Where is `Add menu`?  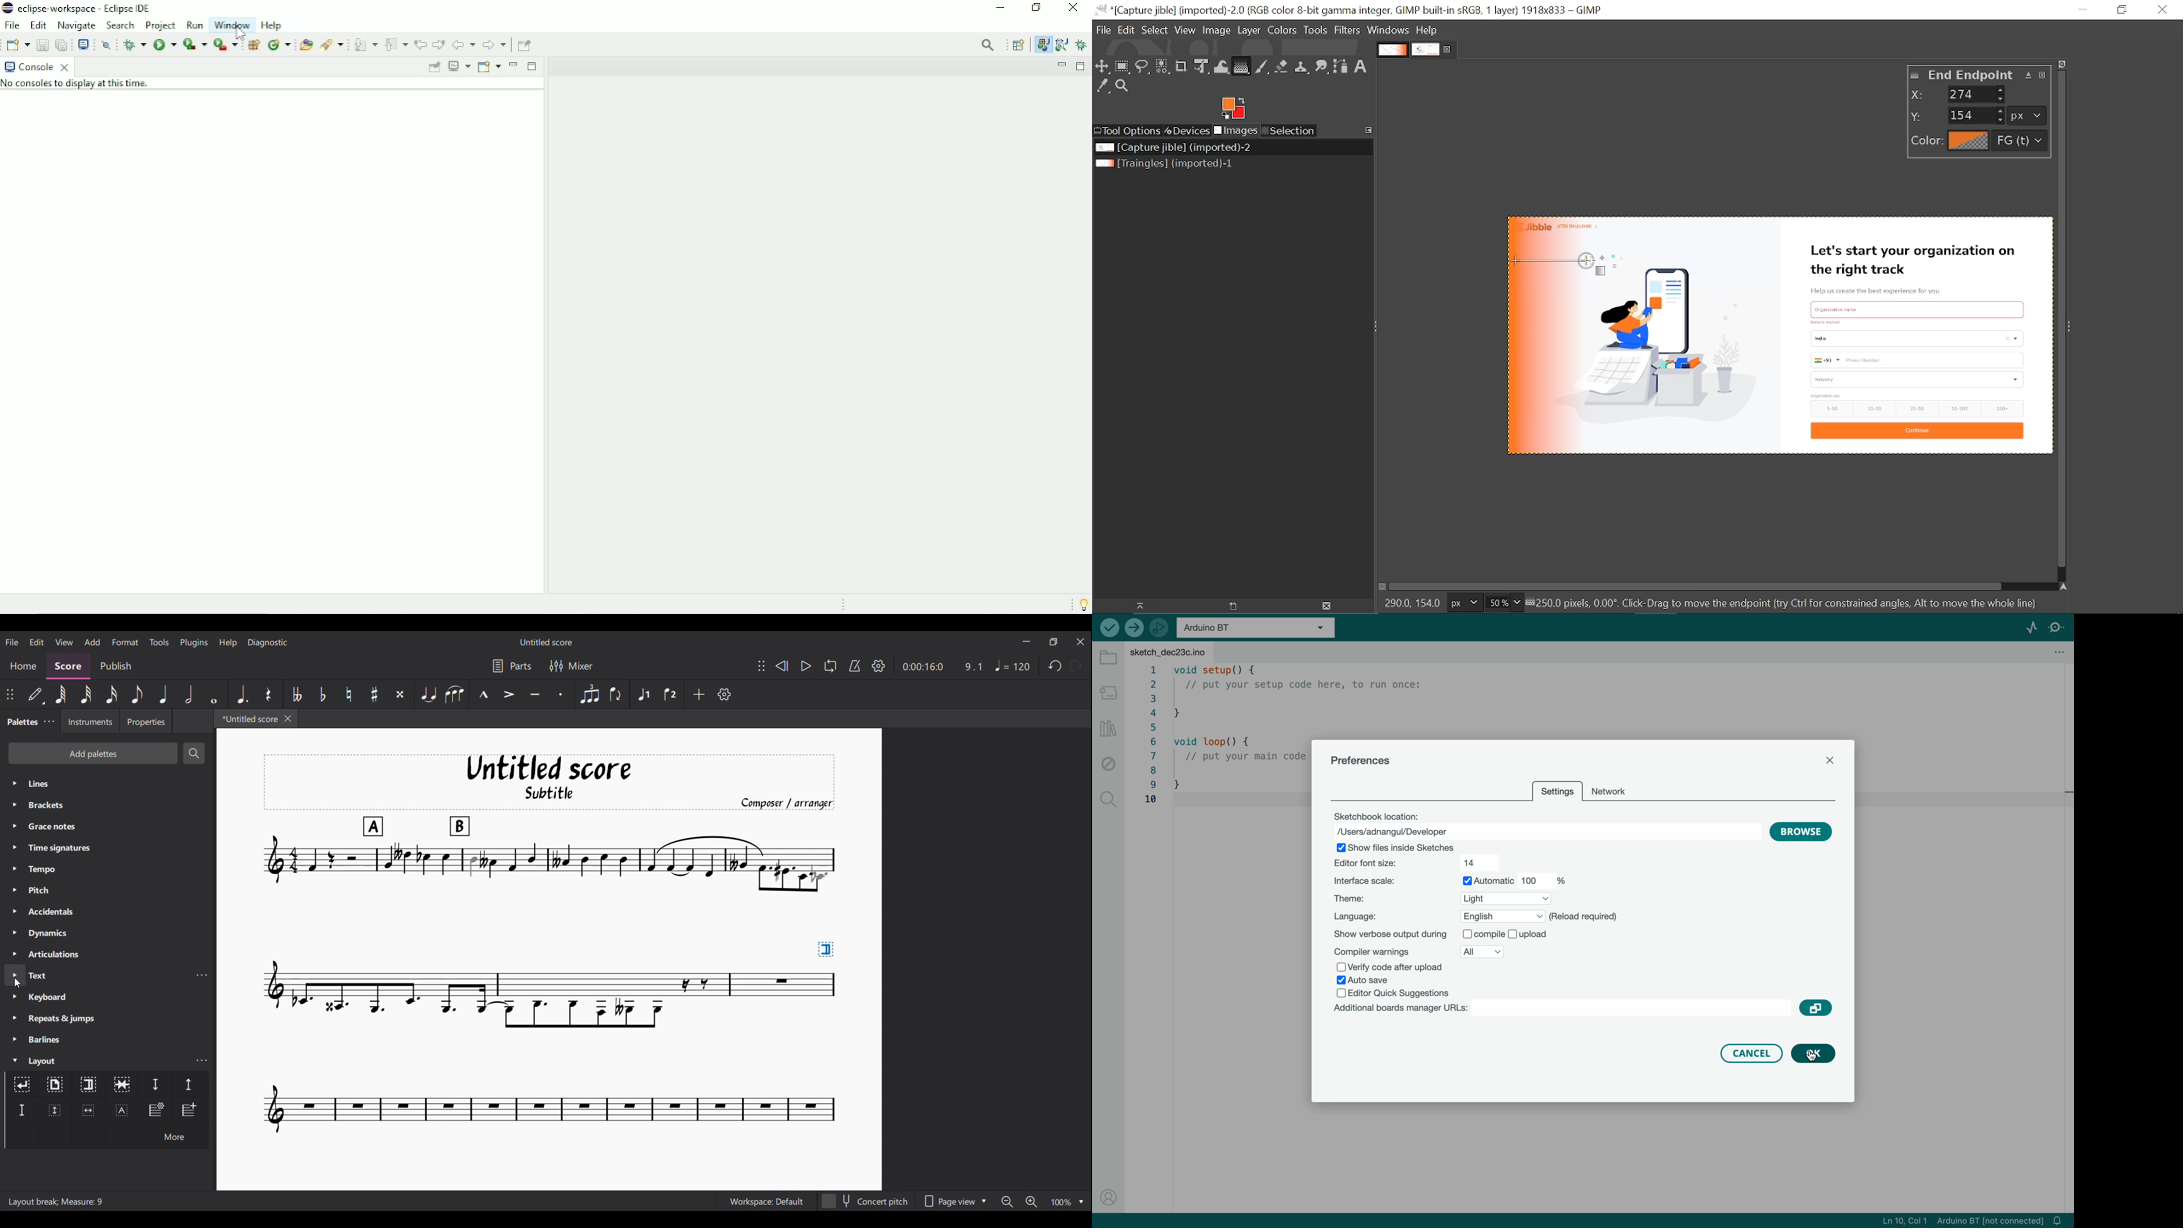 Add menu is located at coordinates (93, 642).